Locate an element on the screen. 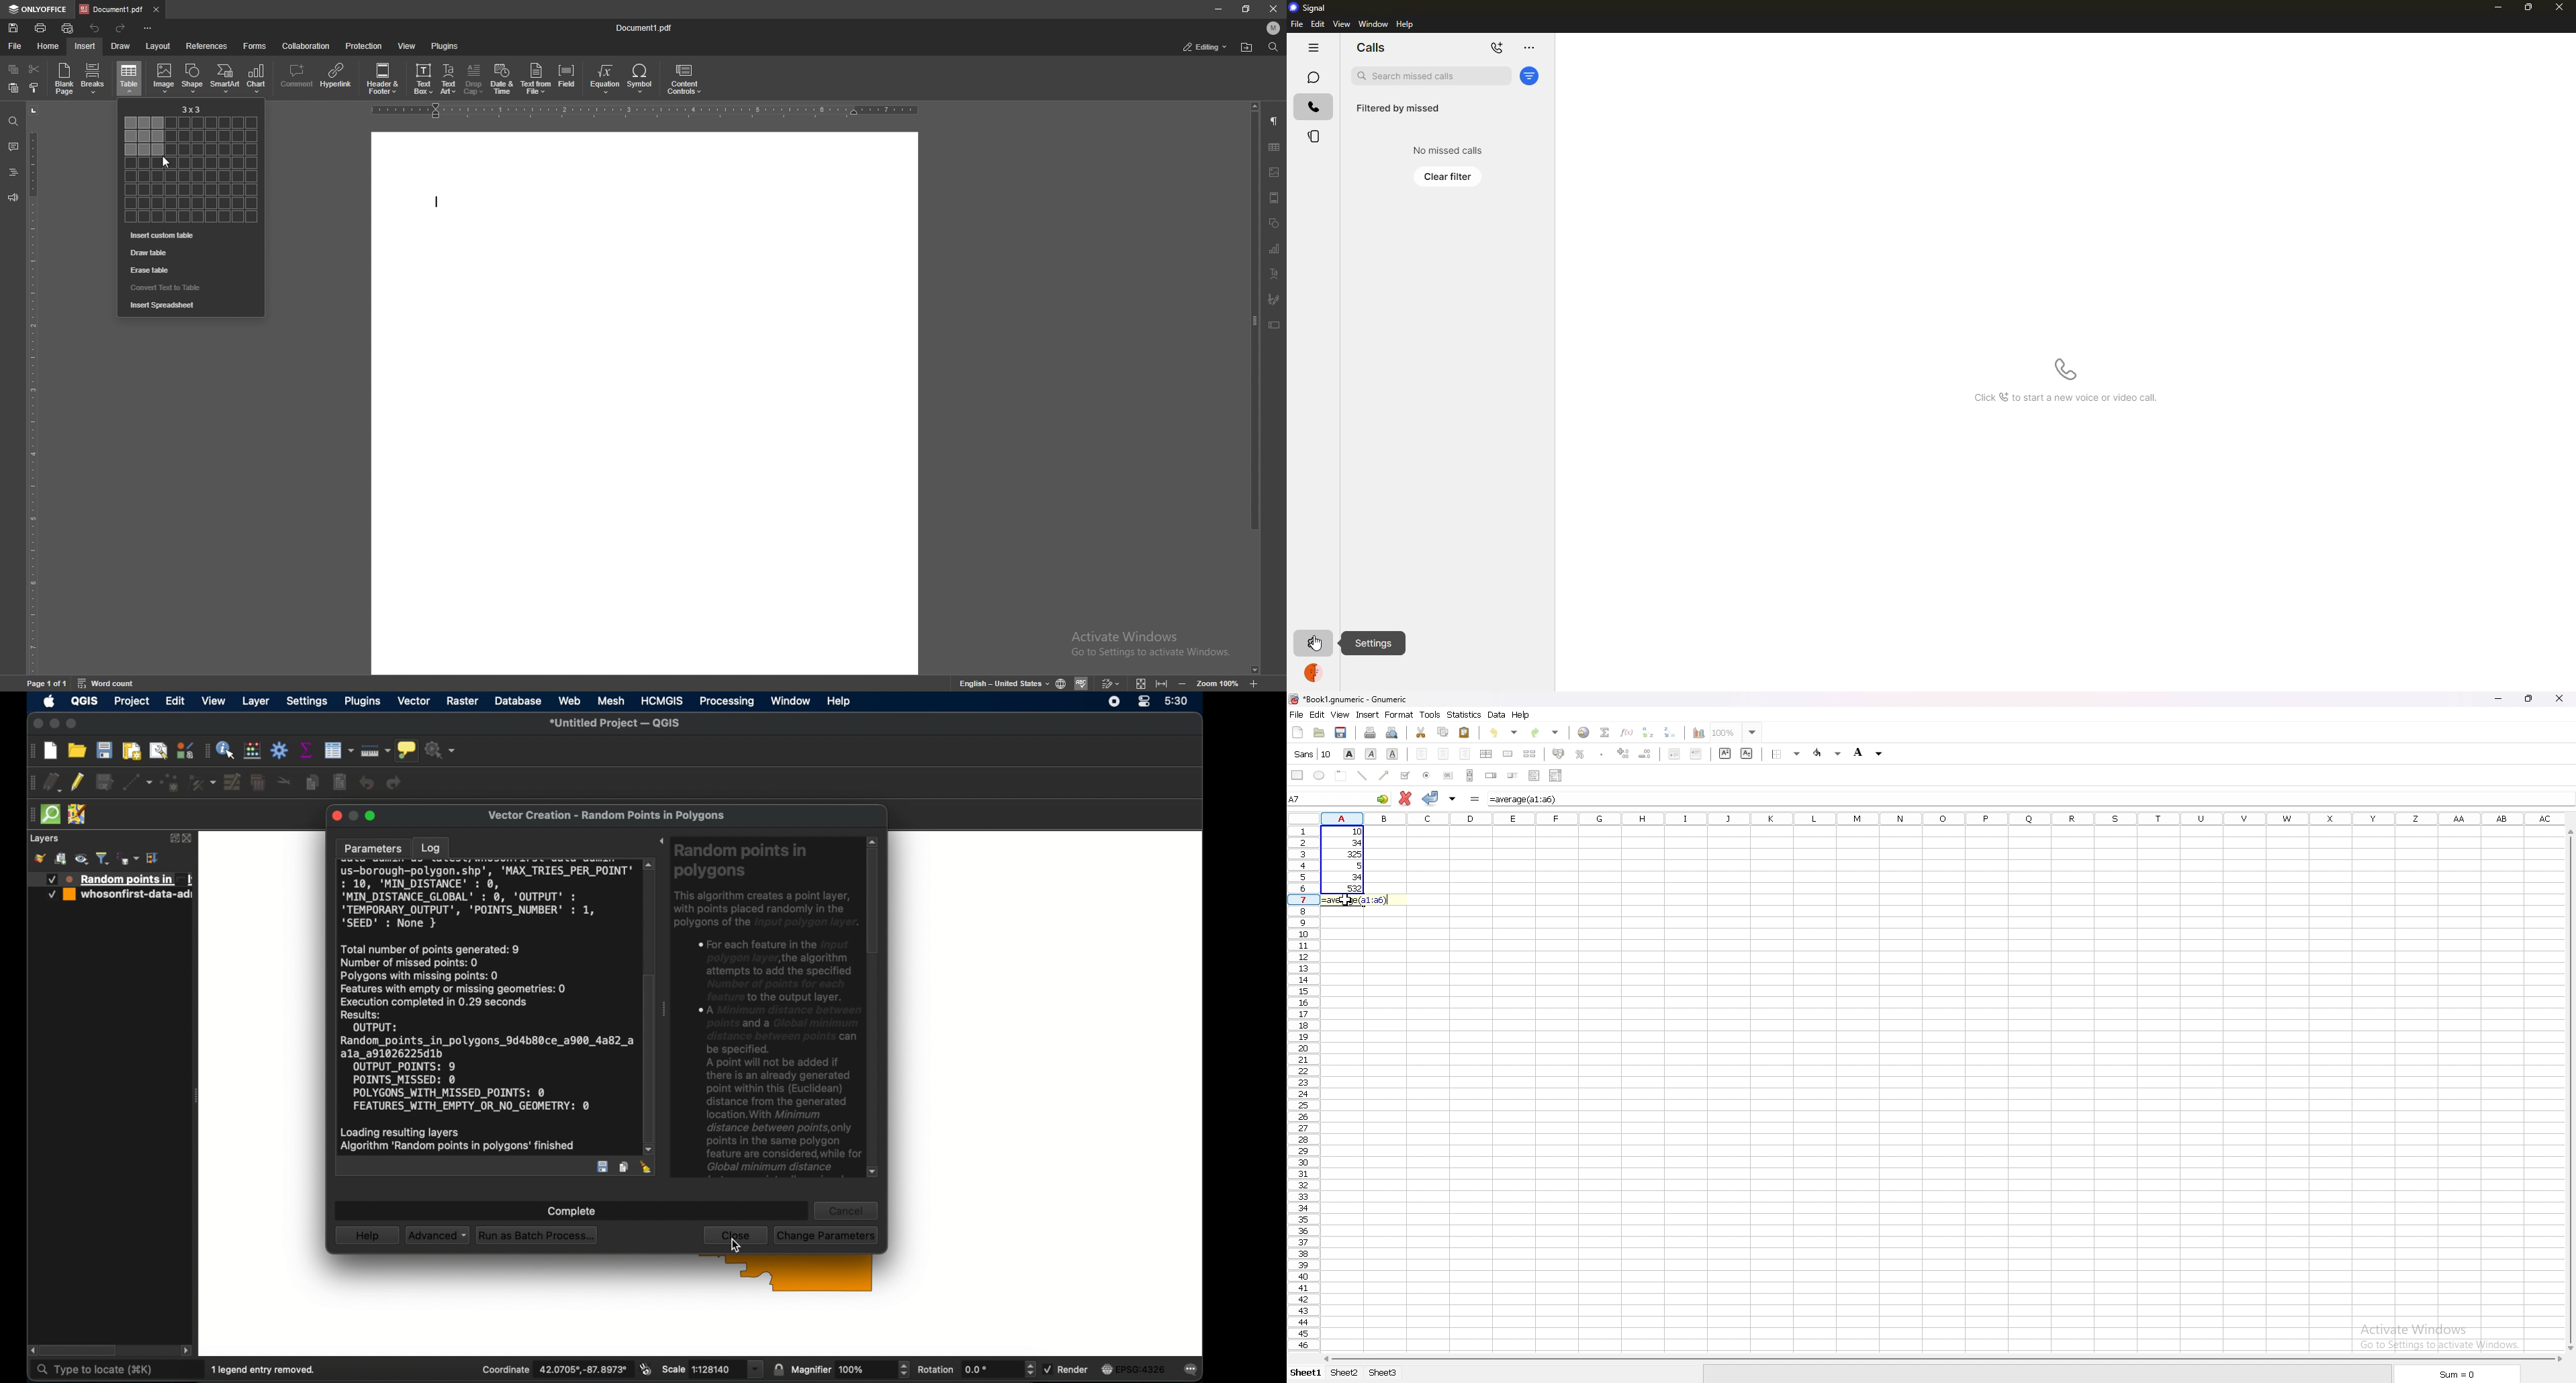 The width and height of the screenshot is (2576, 1400). collaboration is located at coordinates (306, 45).